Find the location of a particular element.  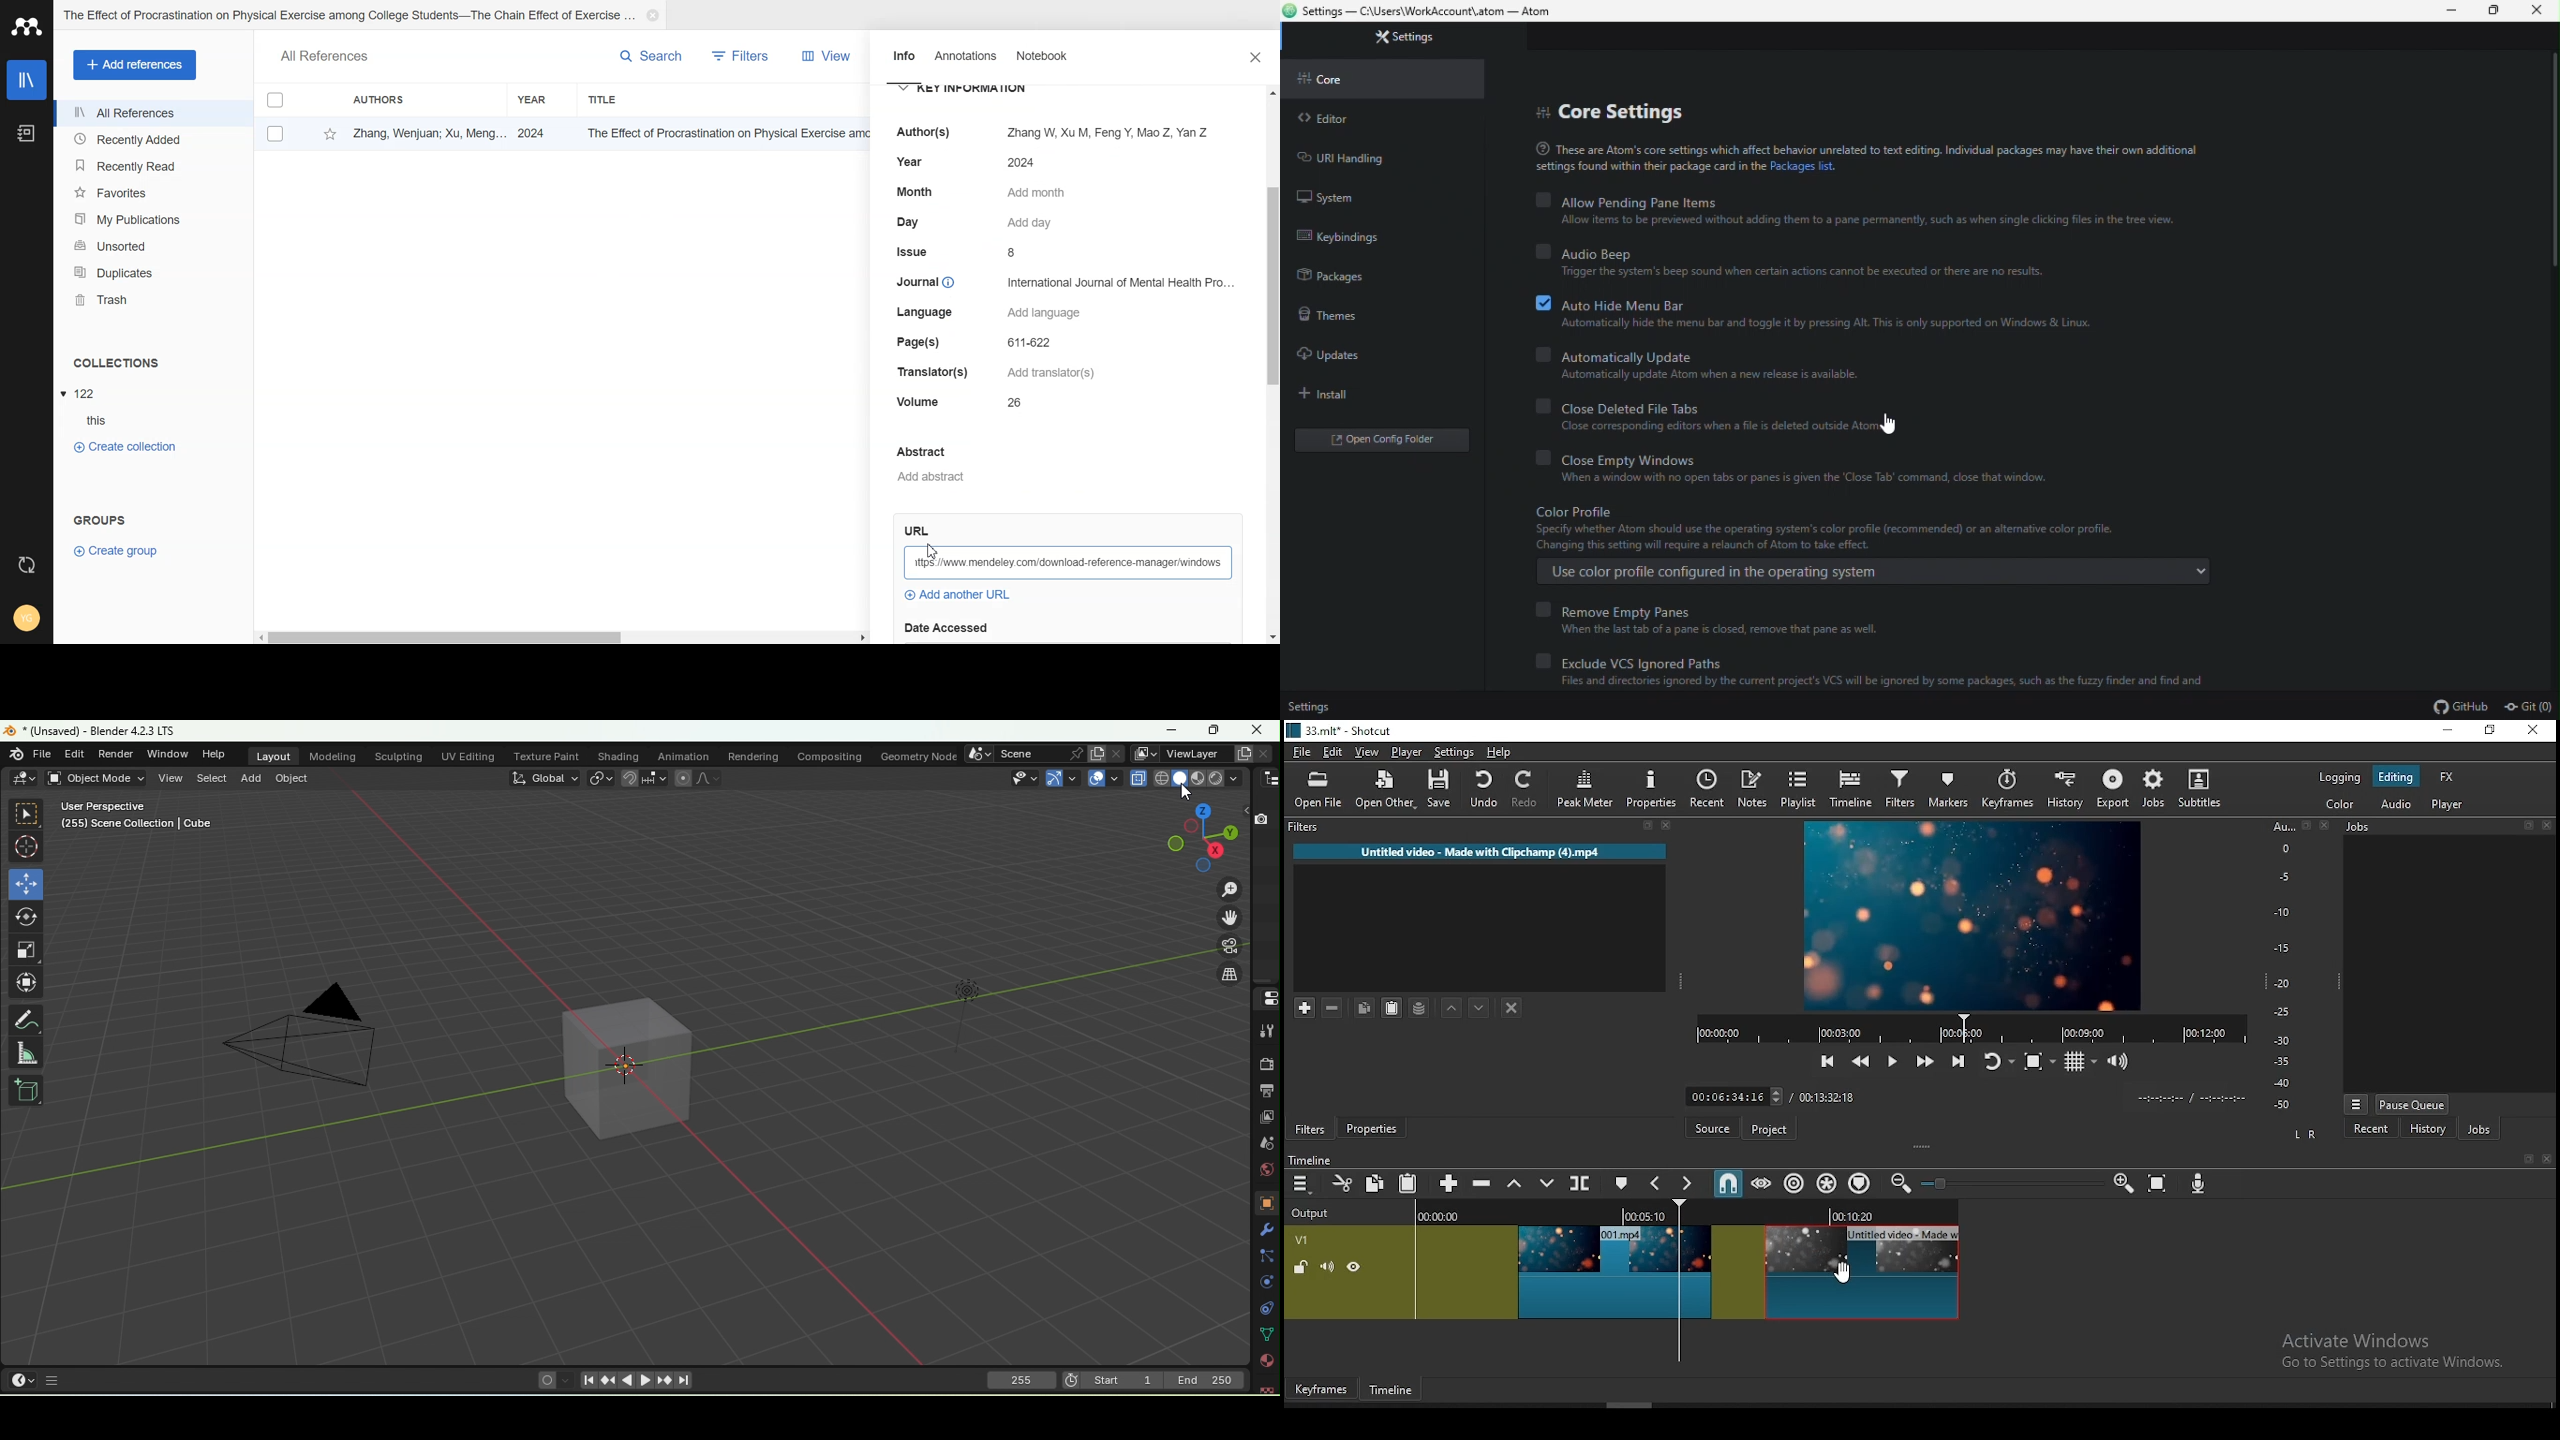

Title is located at coordinates (645, 99).